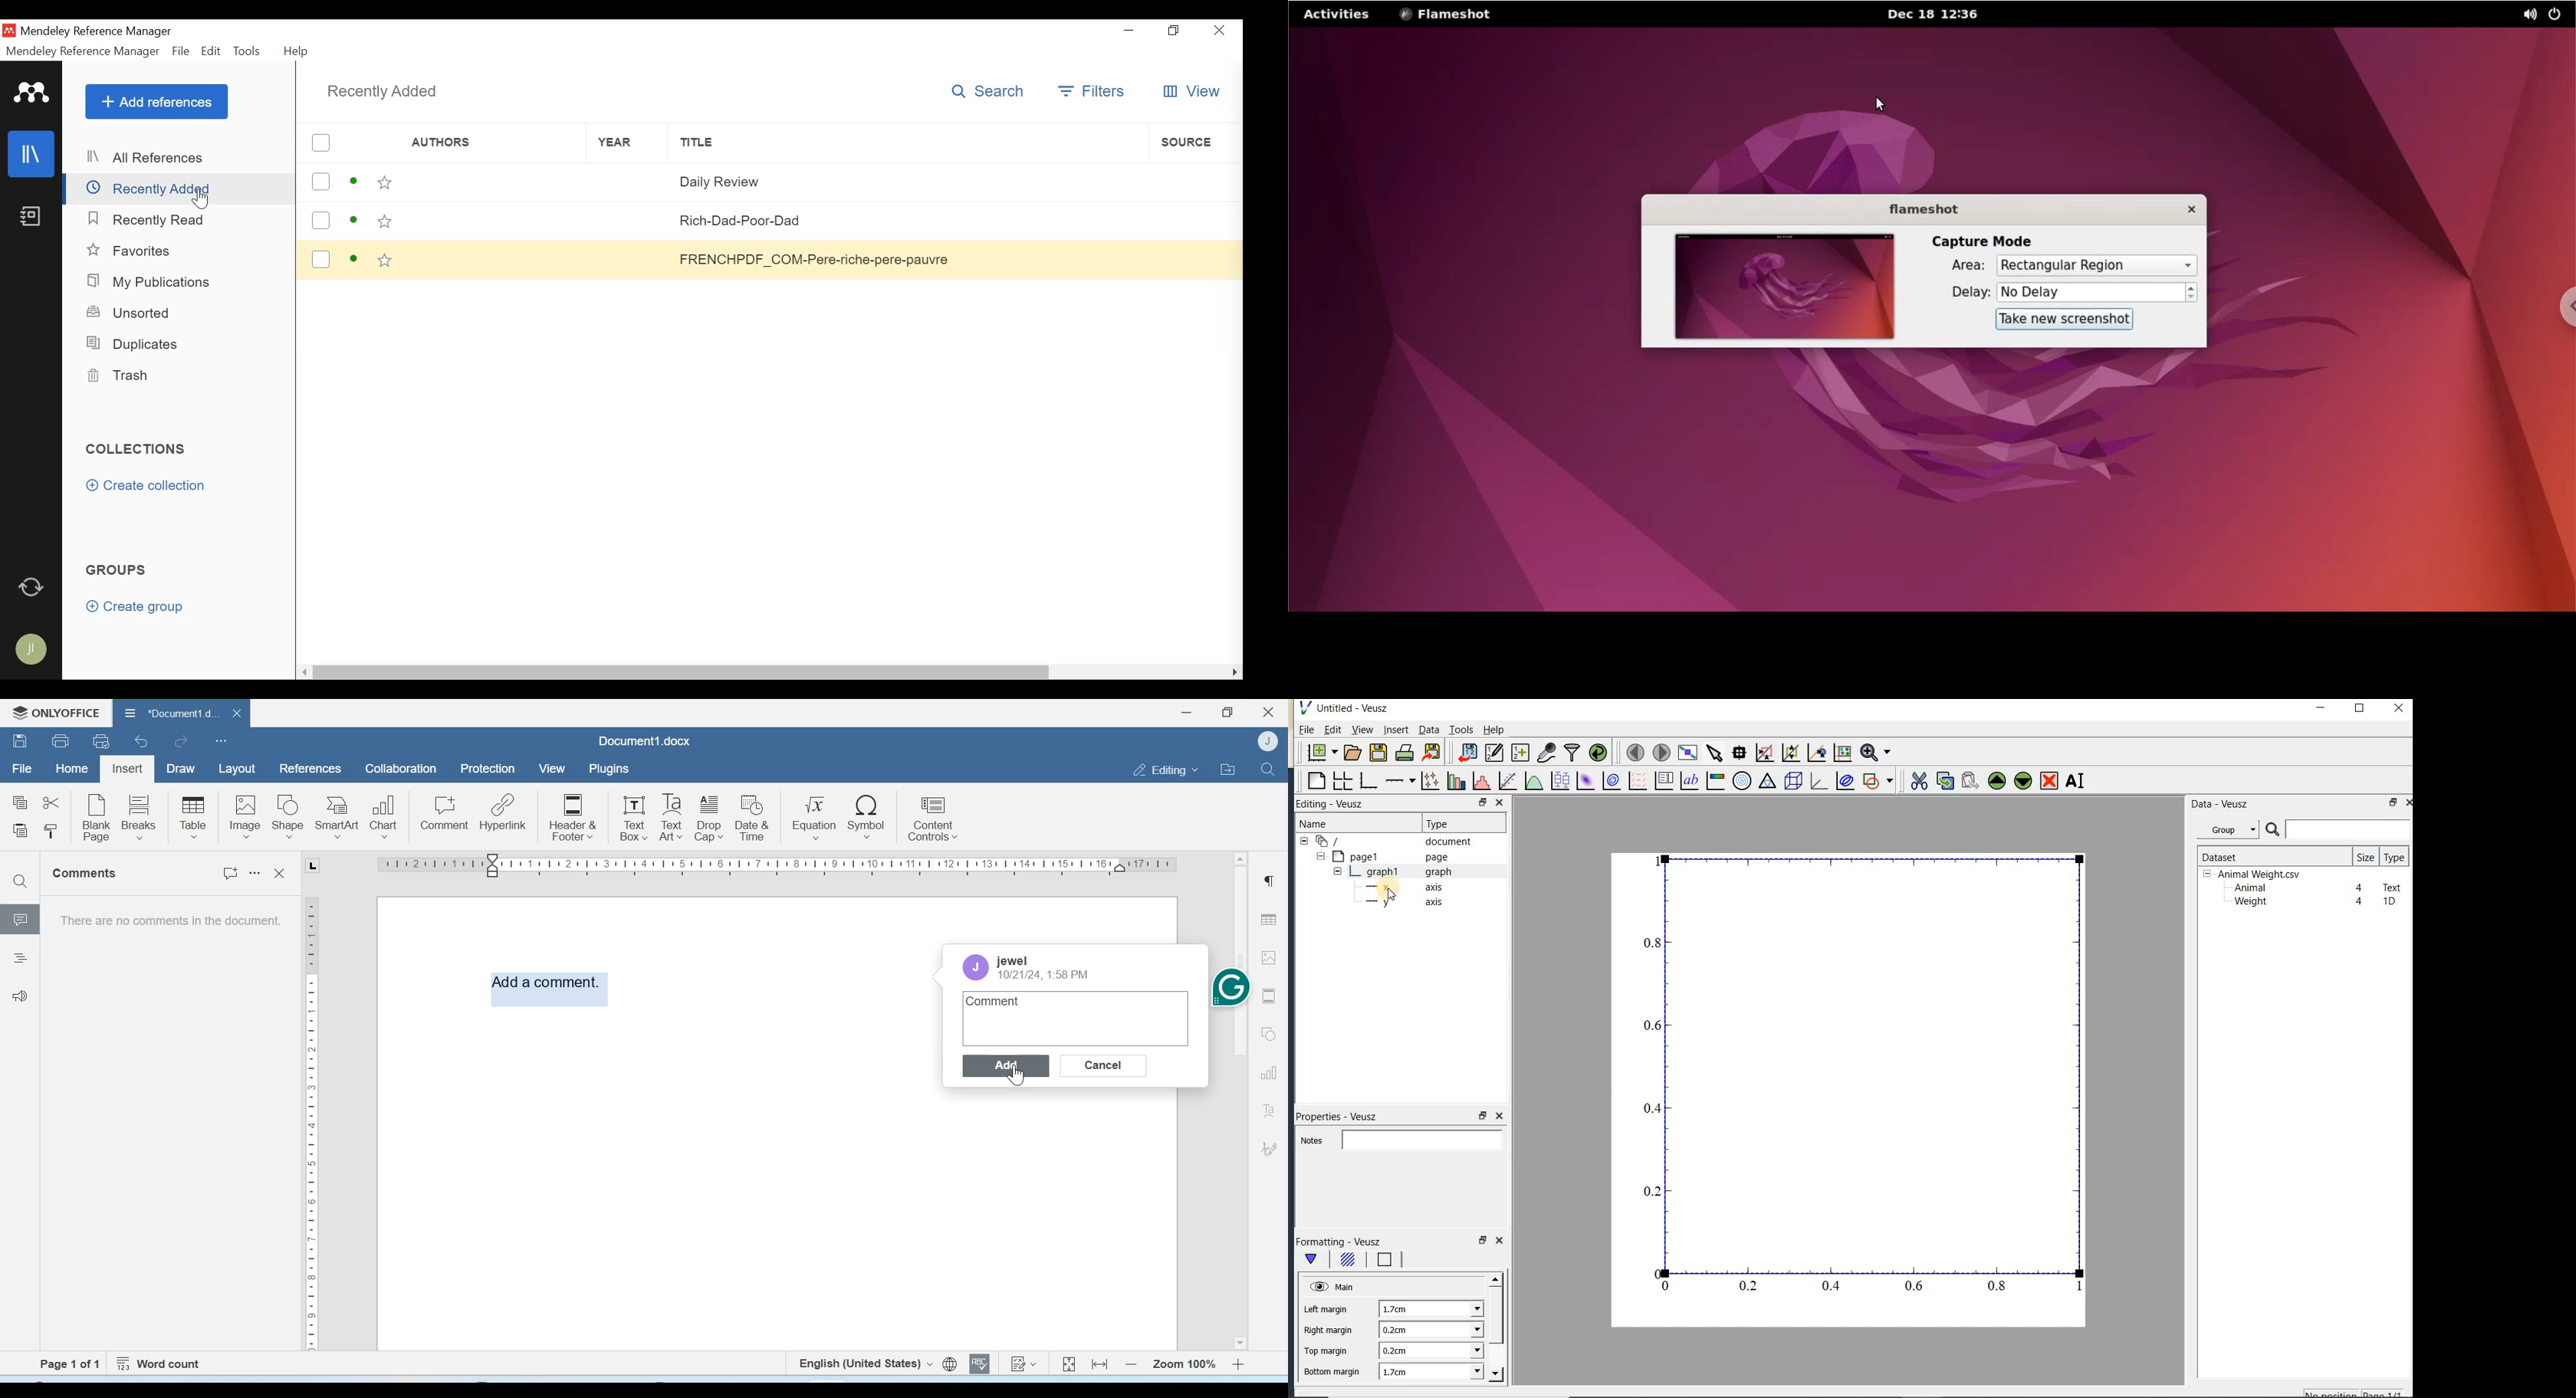  I want to click on Undo, so click(143, 741).